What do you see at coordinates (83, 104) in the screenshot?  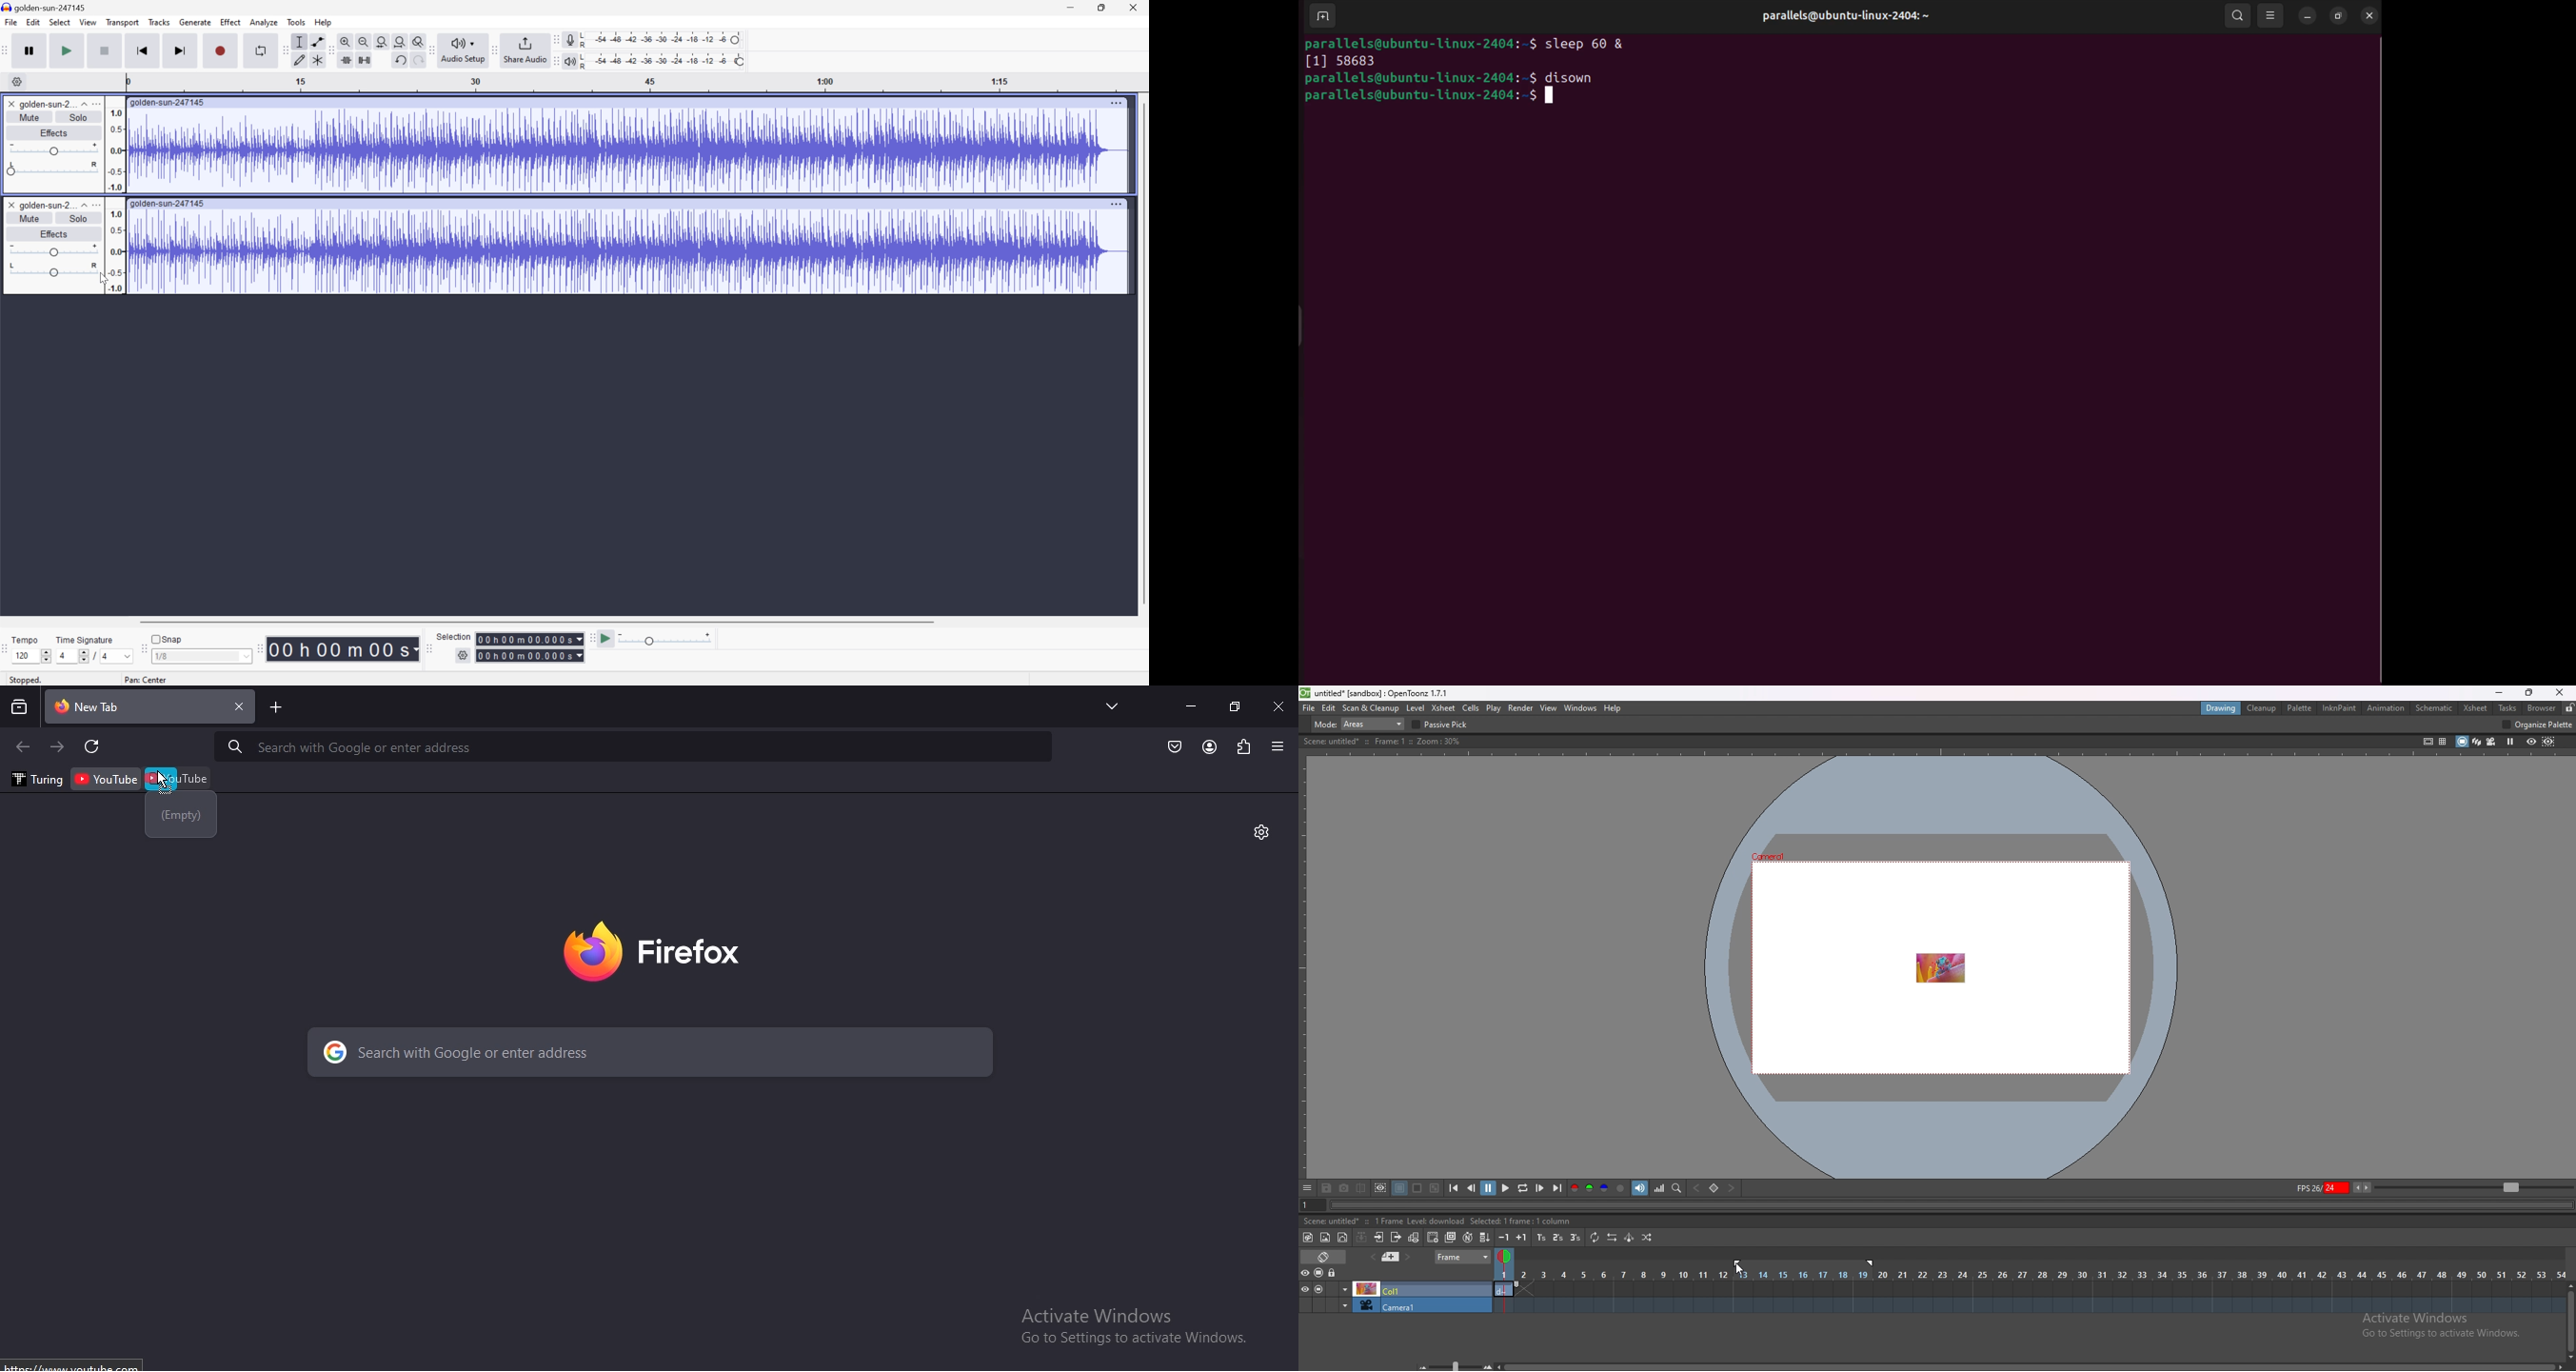 I see `Drop Down` at bounding box center [83, 104].